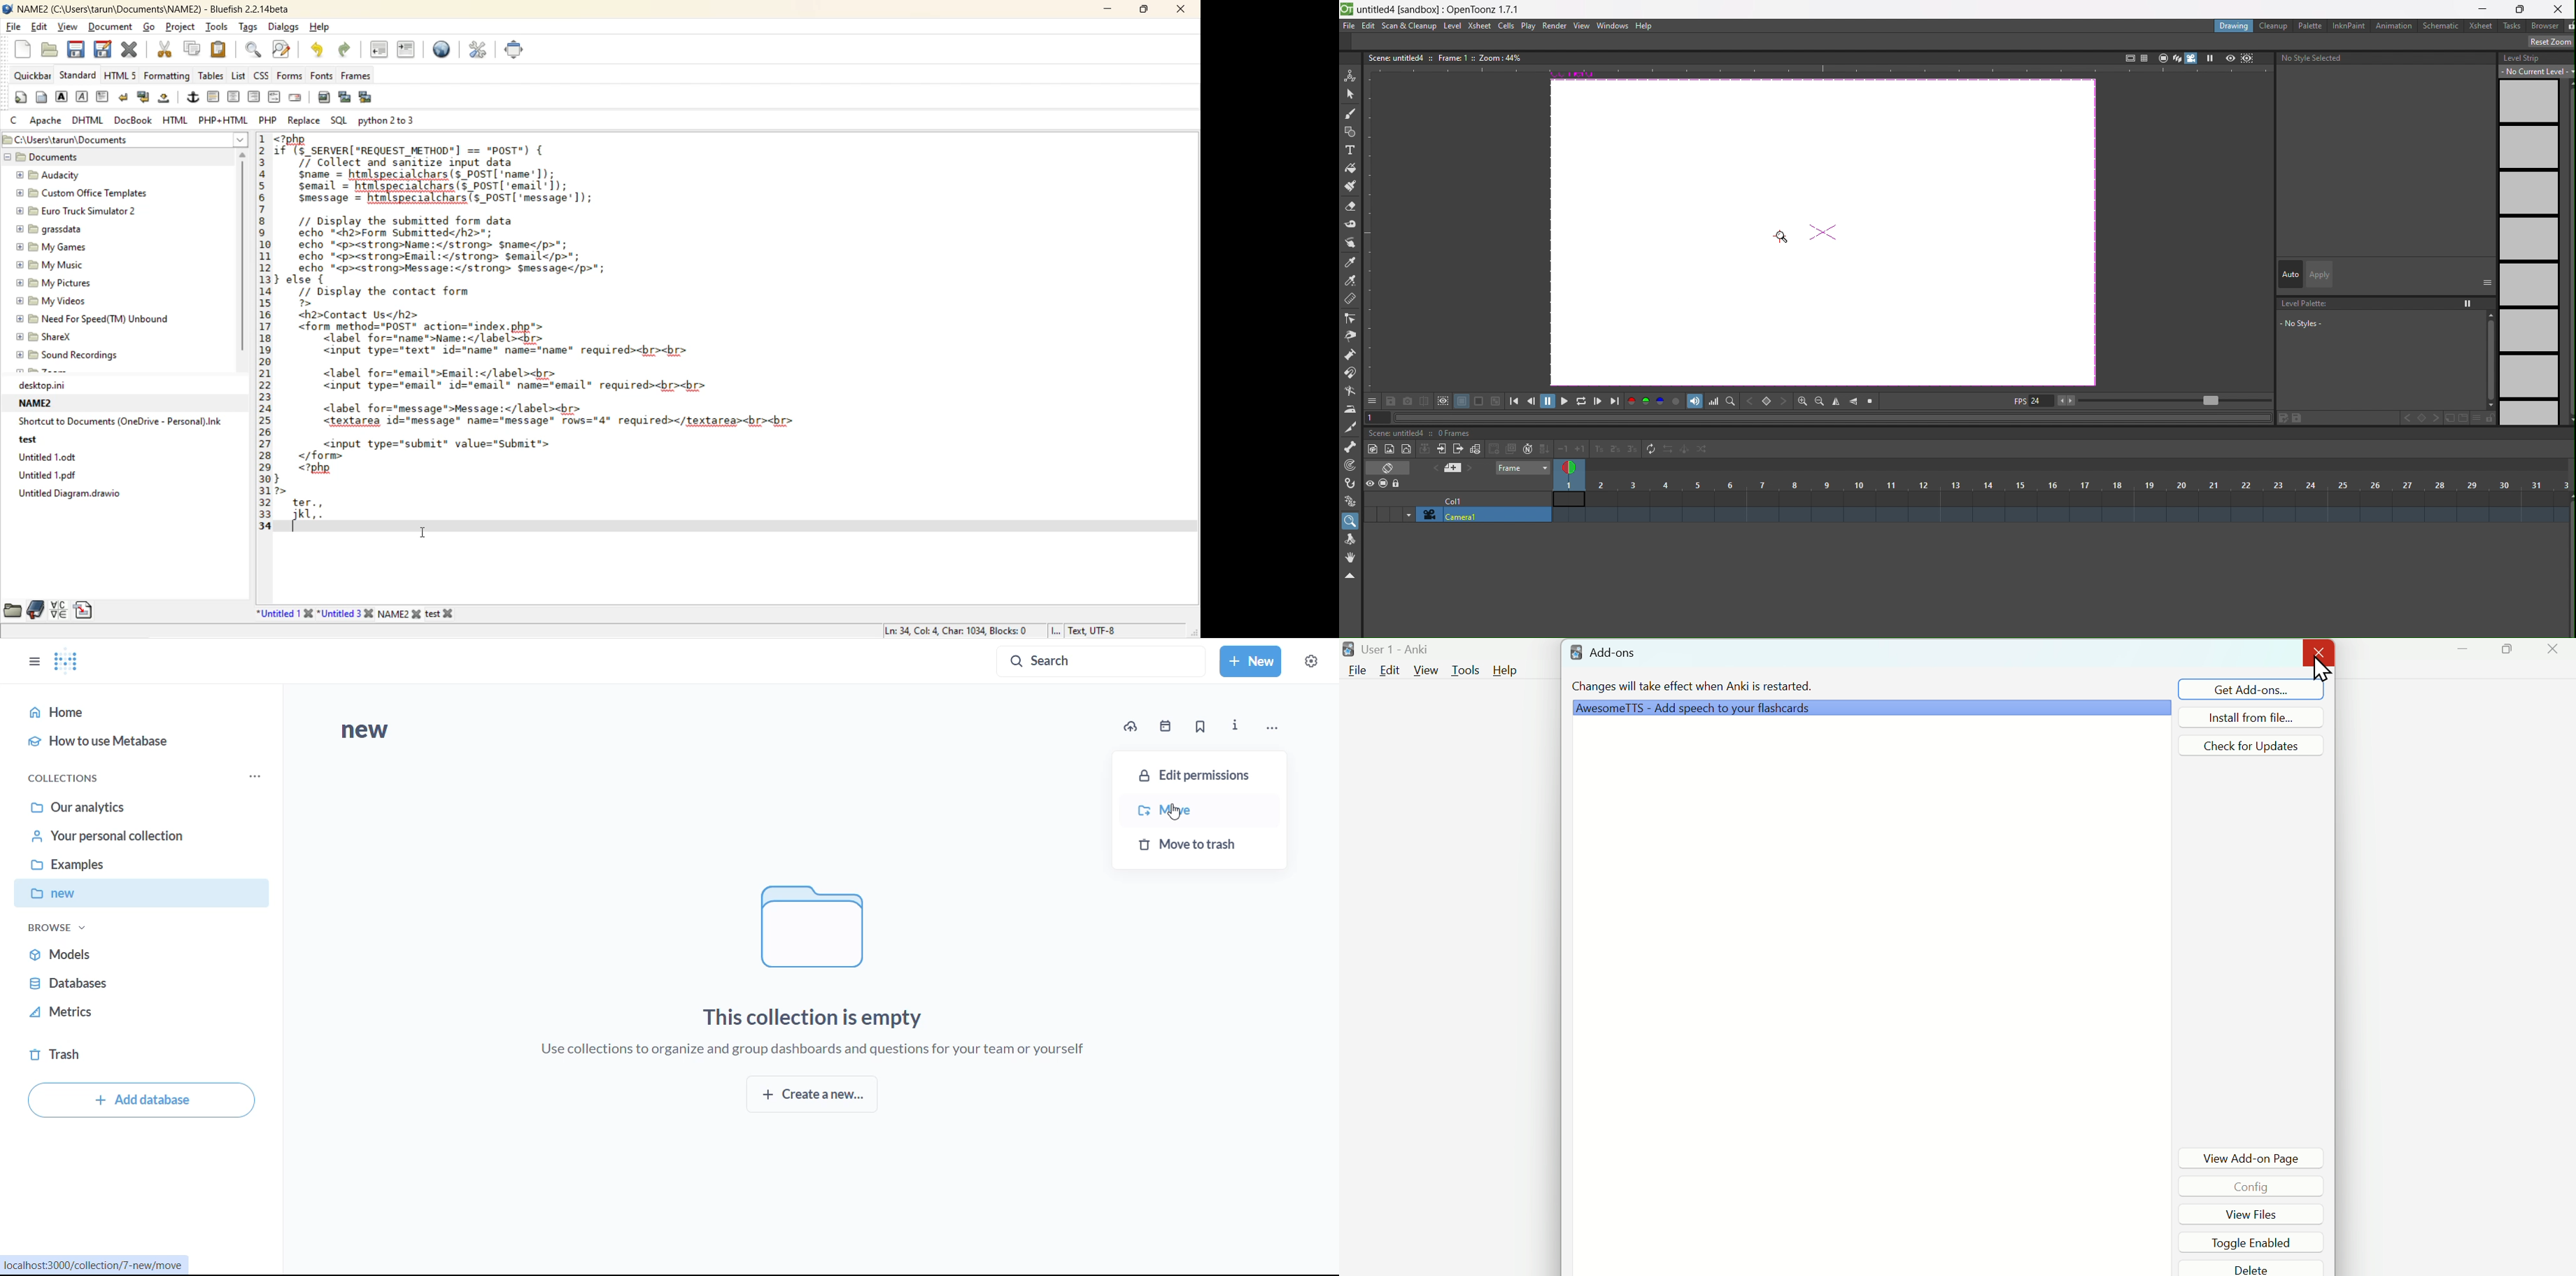  I want to click on non breaking space, so click(167, 99).